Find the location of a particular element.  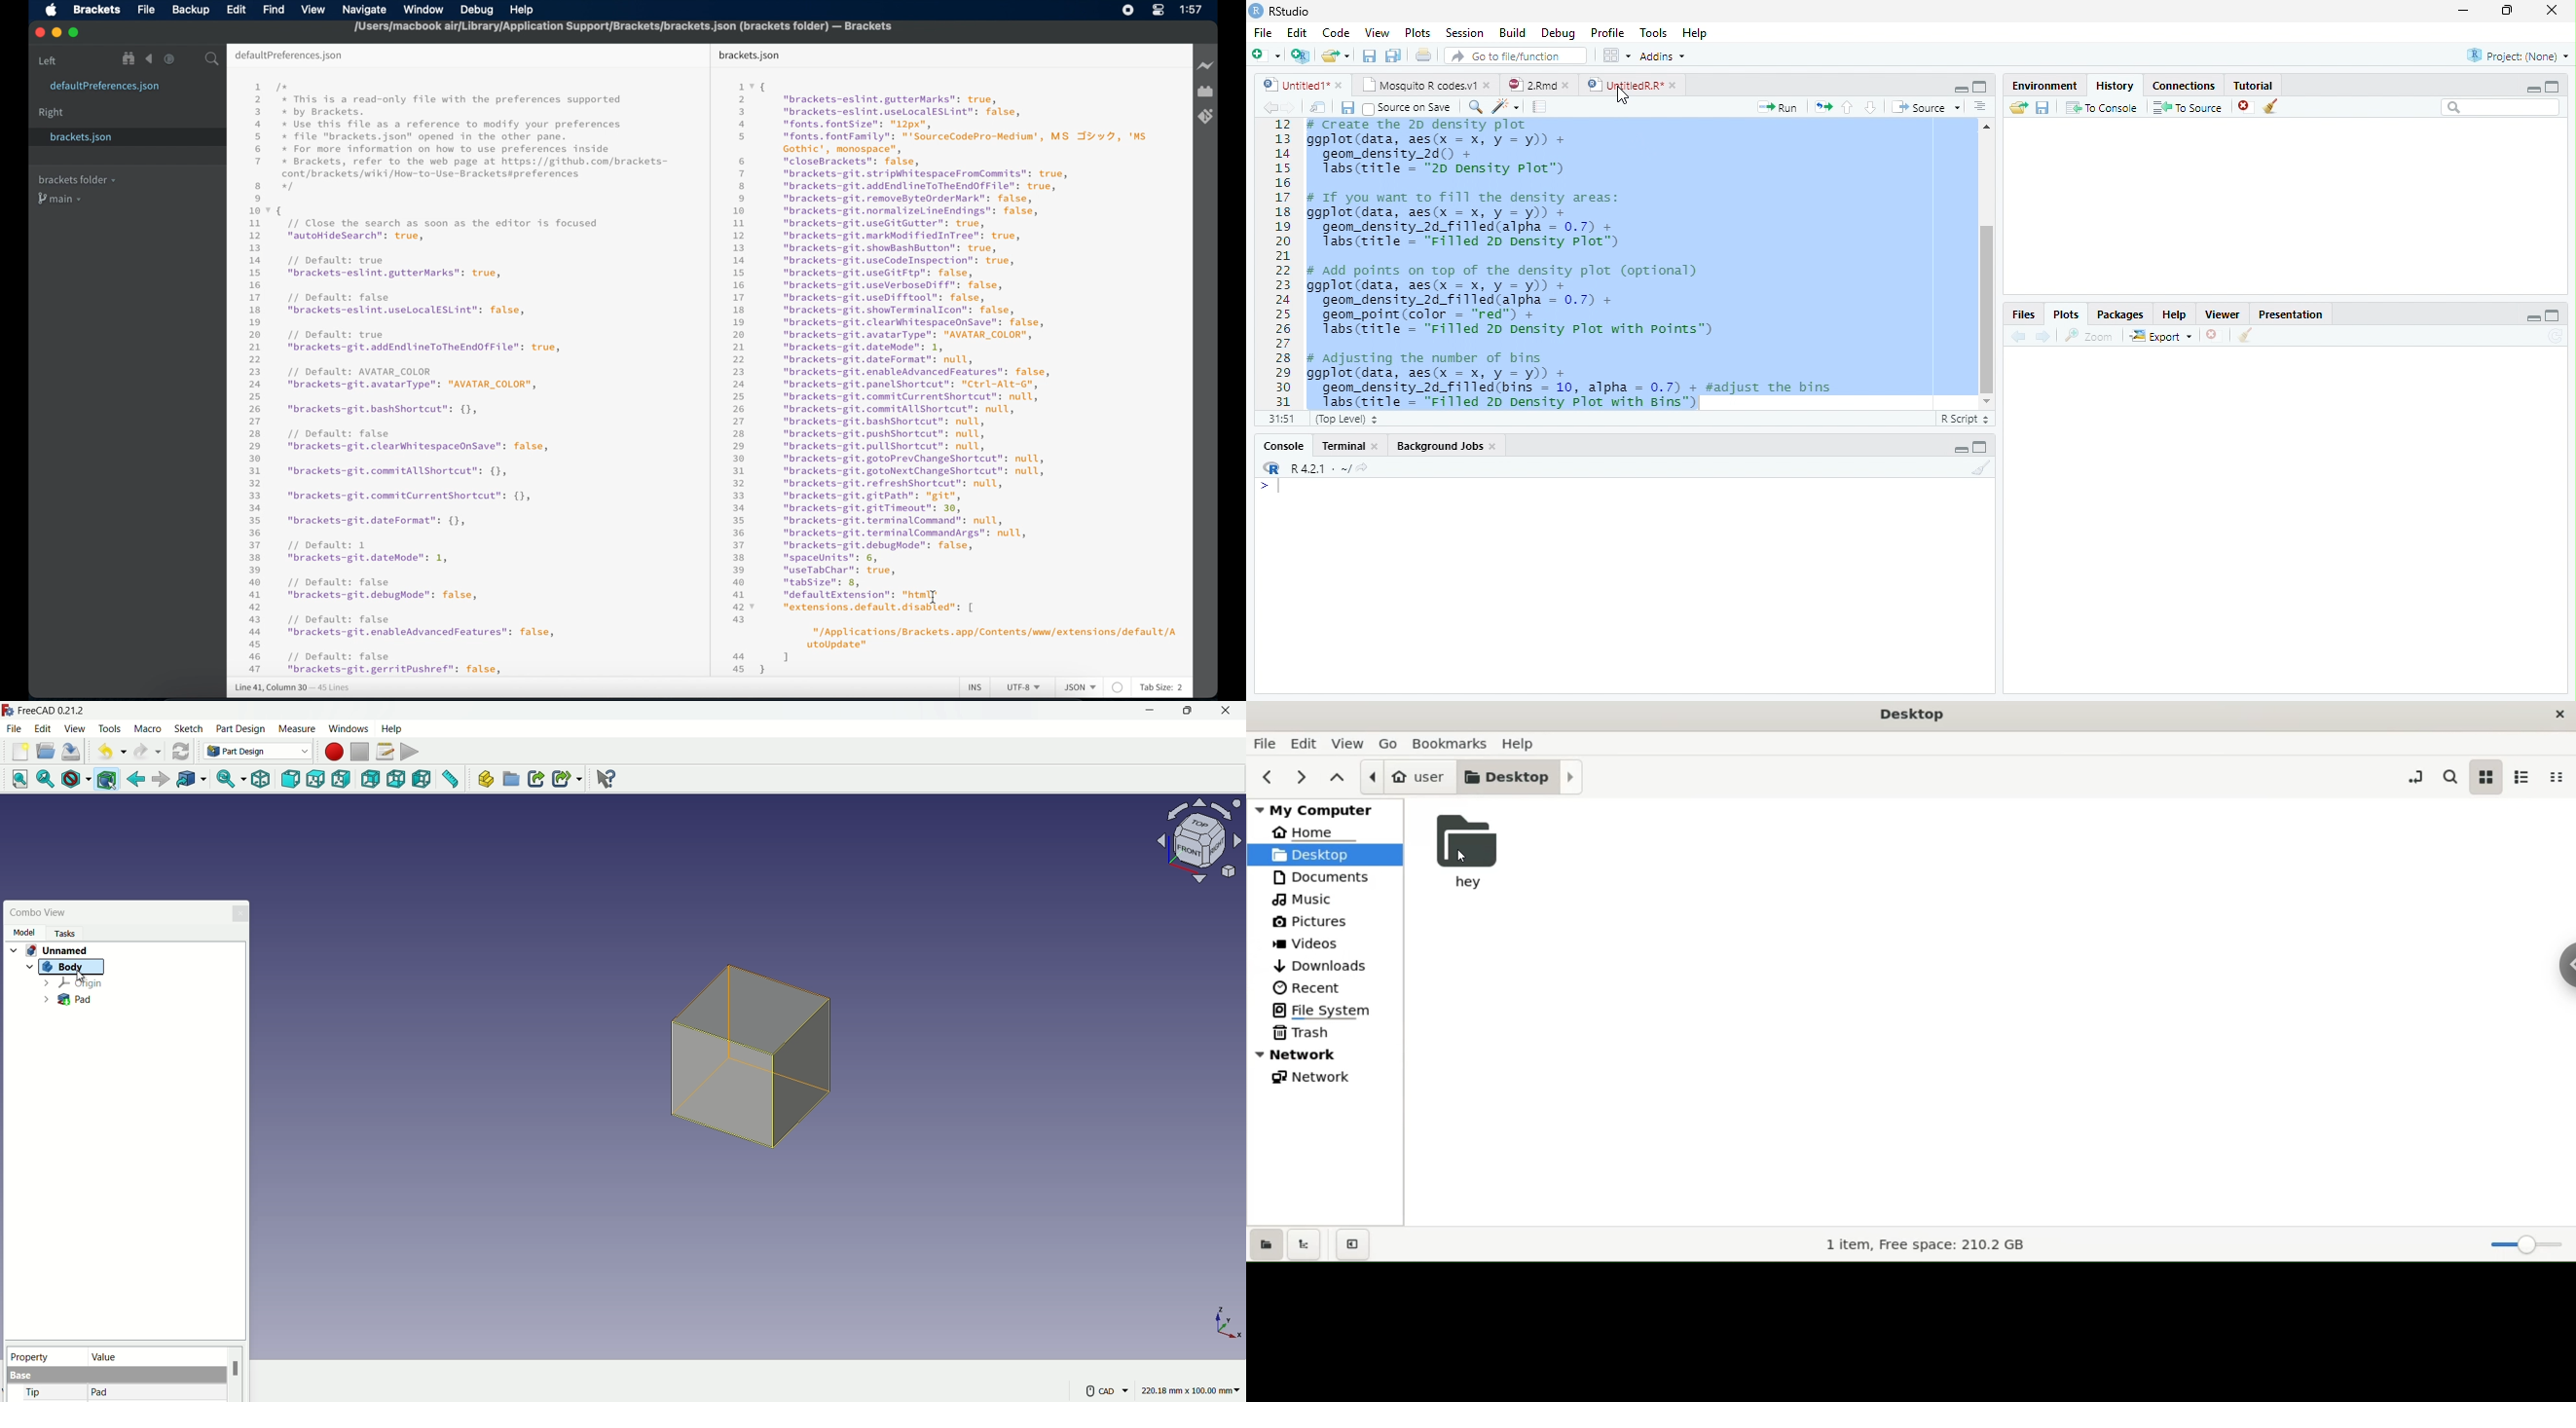

start macros is located at coordinates (333, 752).